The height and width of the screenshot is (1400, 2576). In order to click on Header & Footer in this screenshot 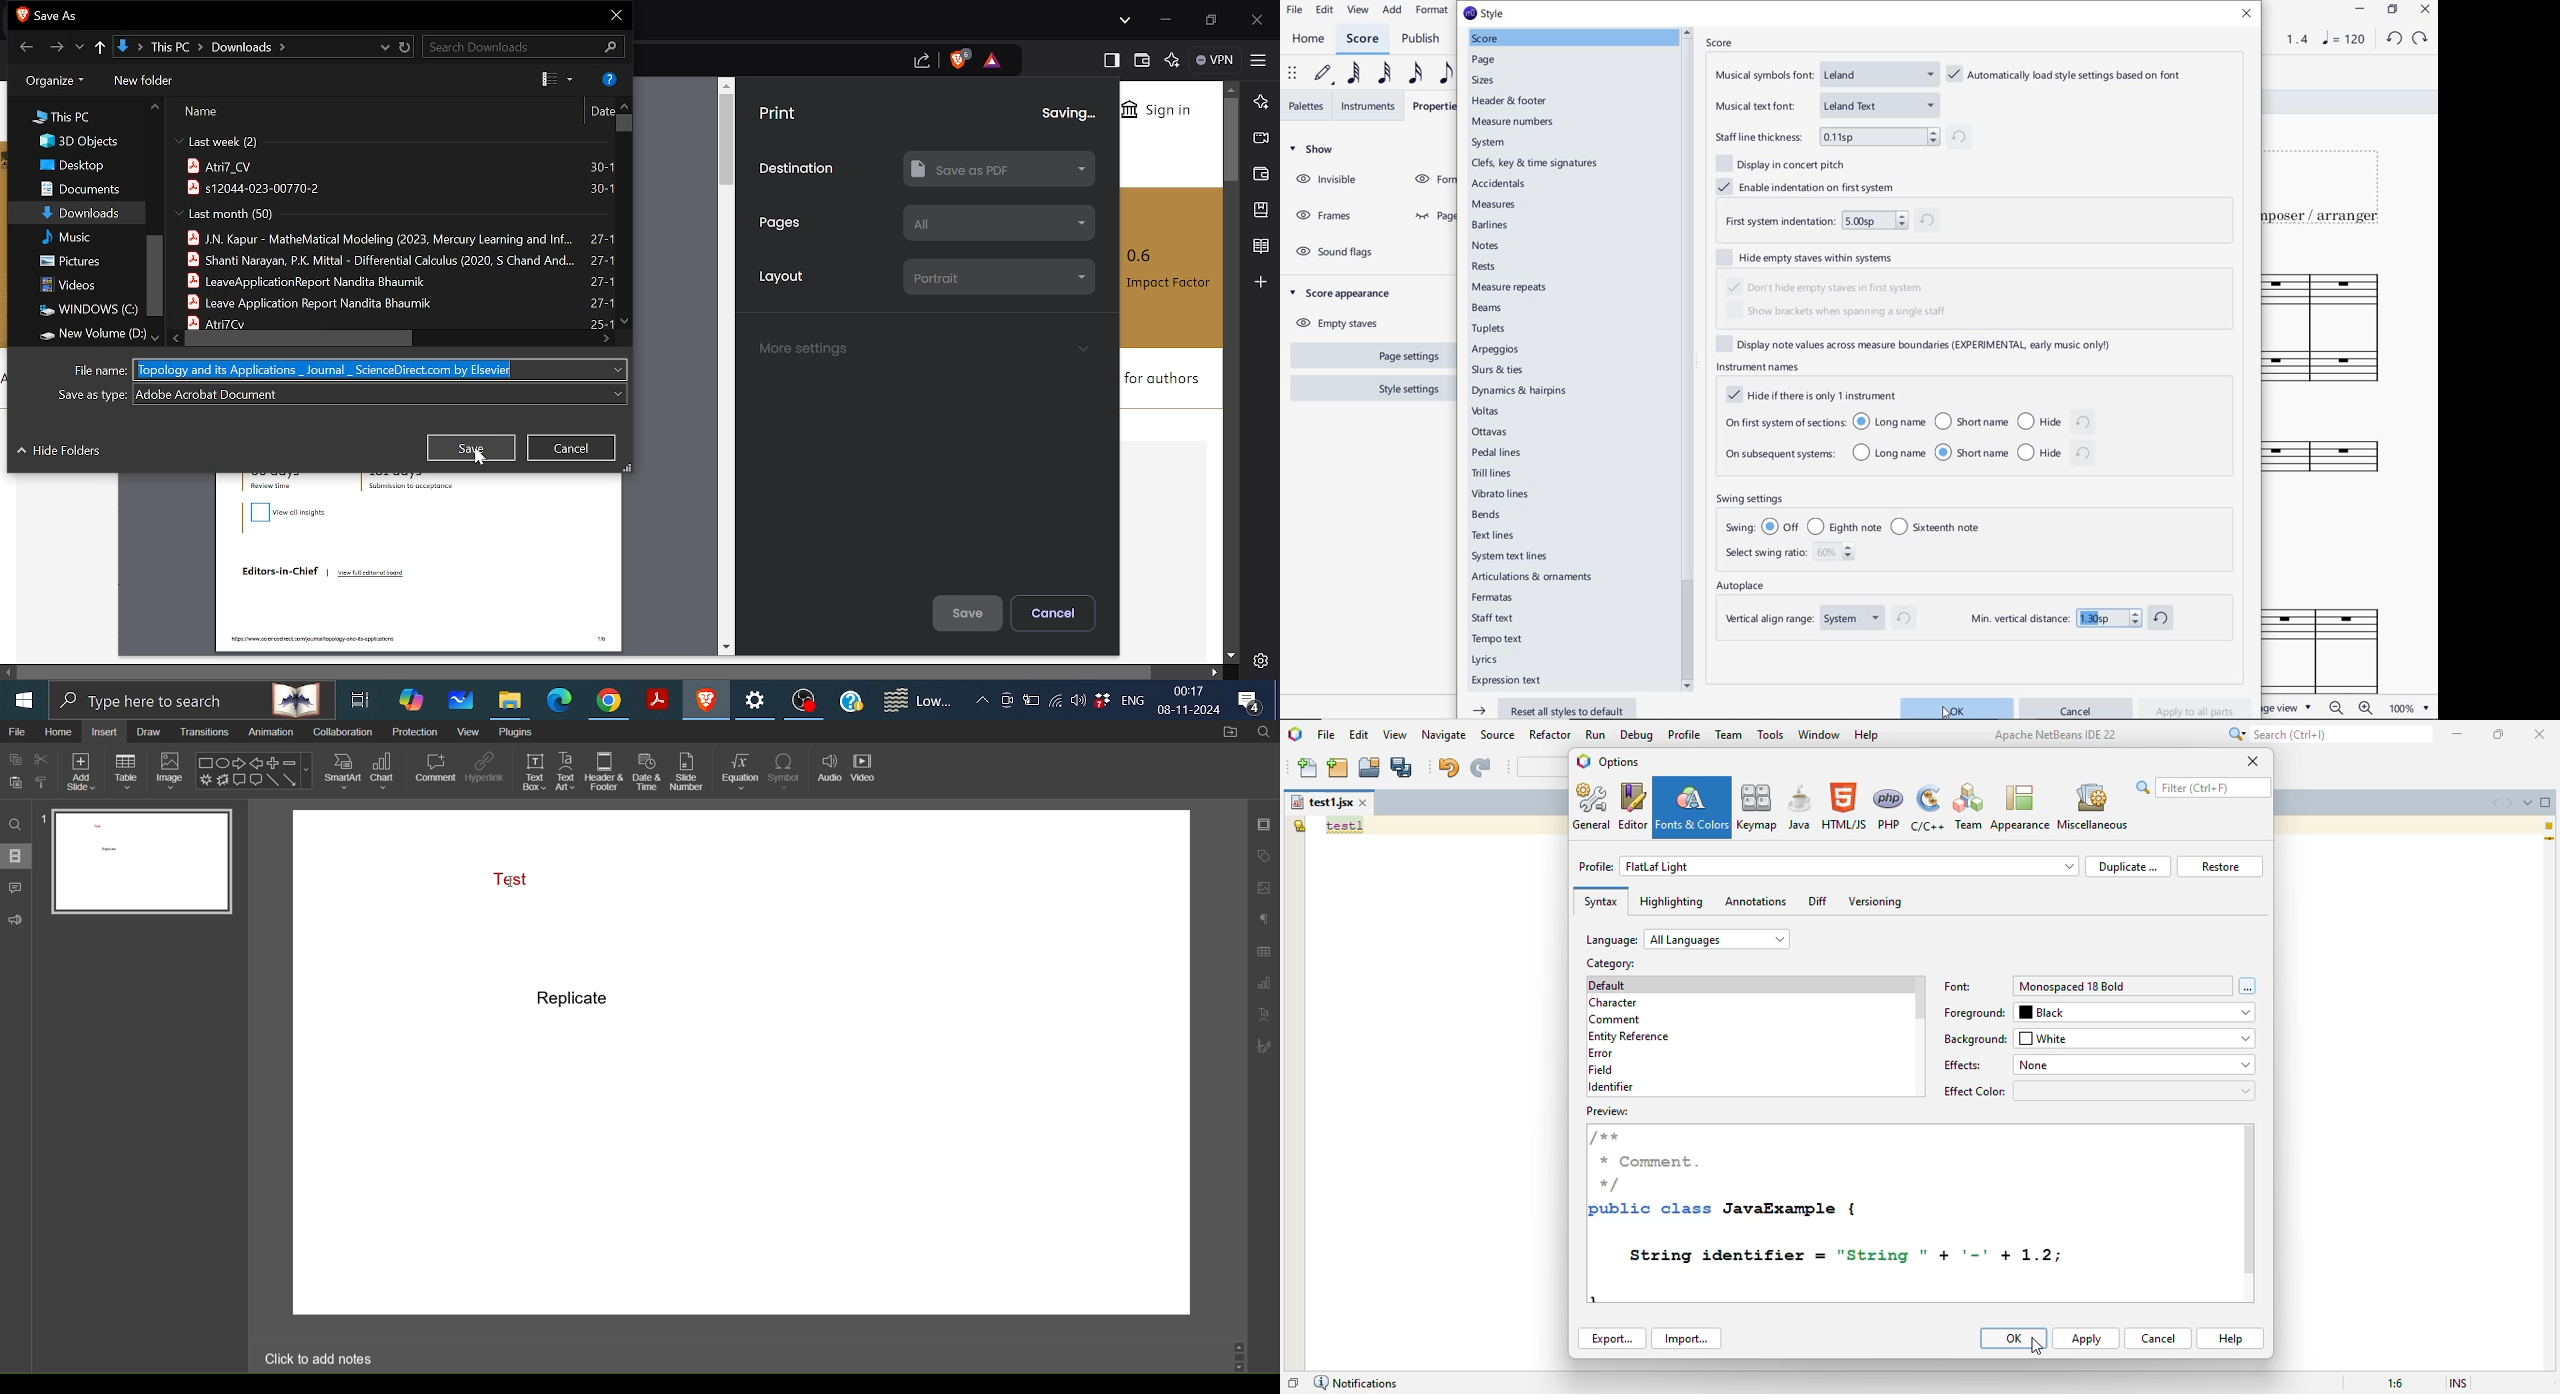, I will do `click(605, 772)`.